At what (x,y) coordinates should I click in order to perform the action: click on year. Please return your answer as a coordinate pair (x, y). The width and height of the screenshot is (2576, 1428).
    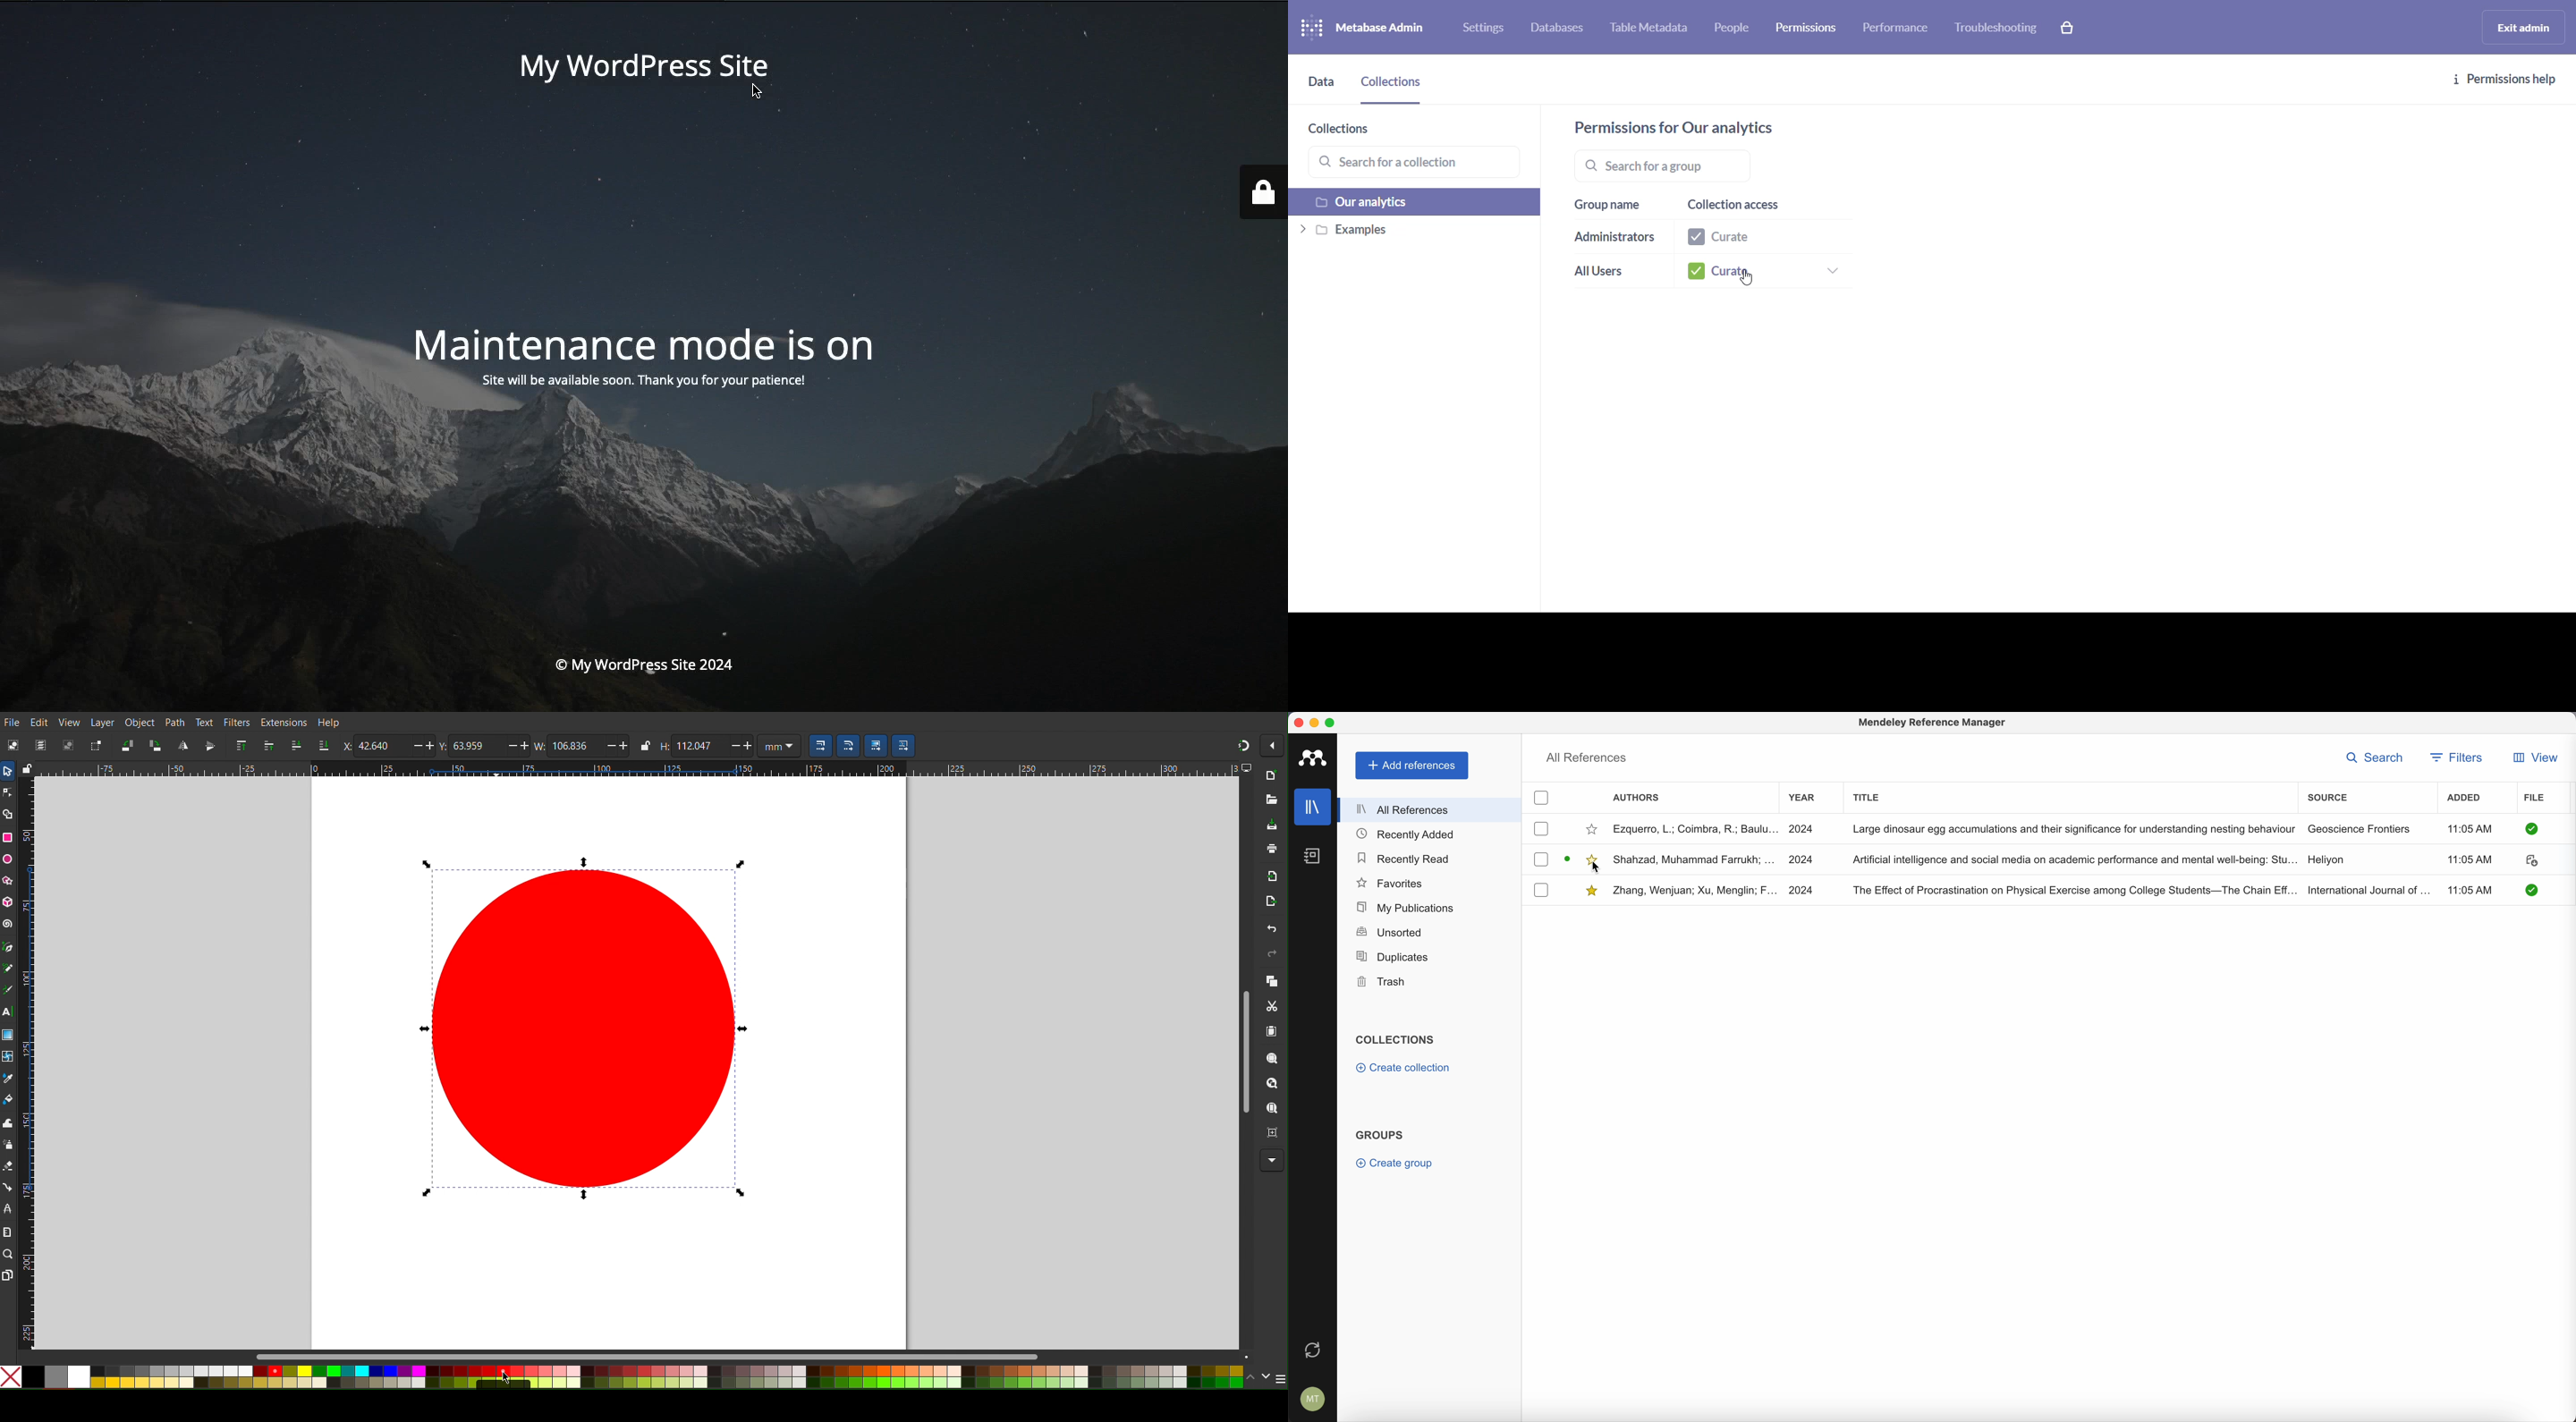
    Looking at the image, I should click on (1802, 798).